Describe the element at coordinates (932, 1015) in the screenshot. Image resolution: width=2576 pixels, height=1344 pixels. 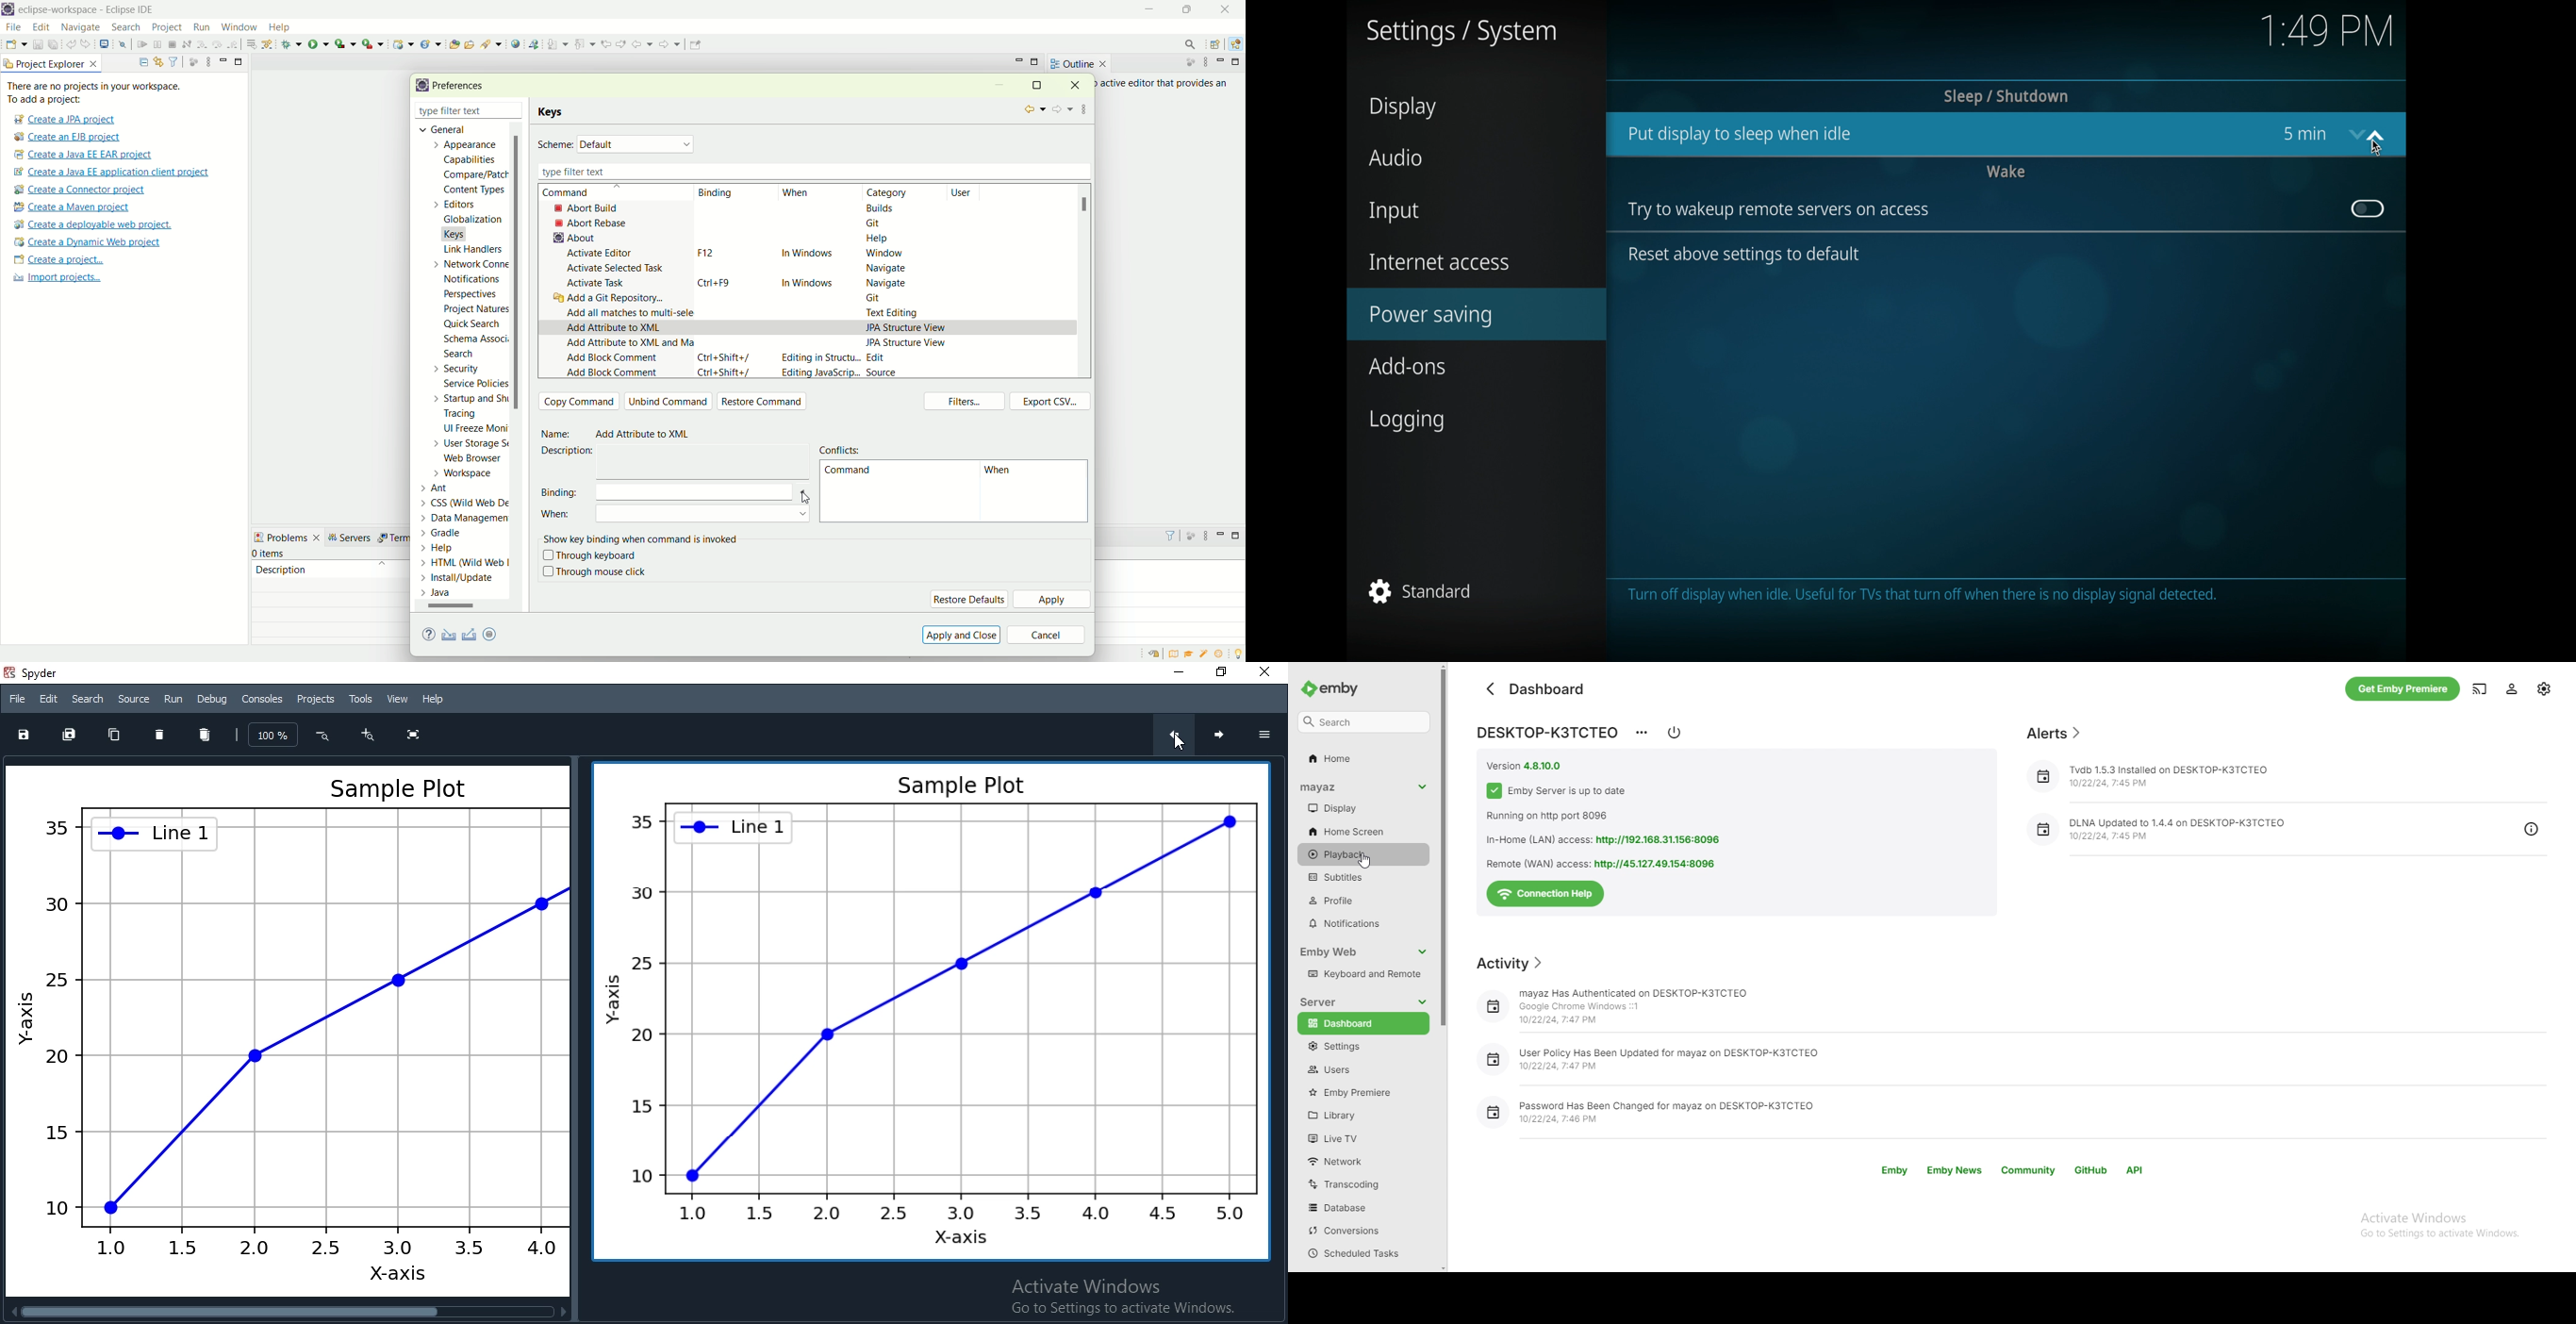
I see `graph` at that location.